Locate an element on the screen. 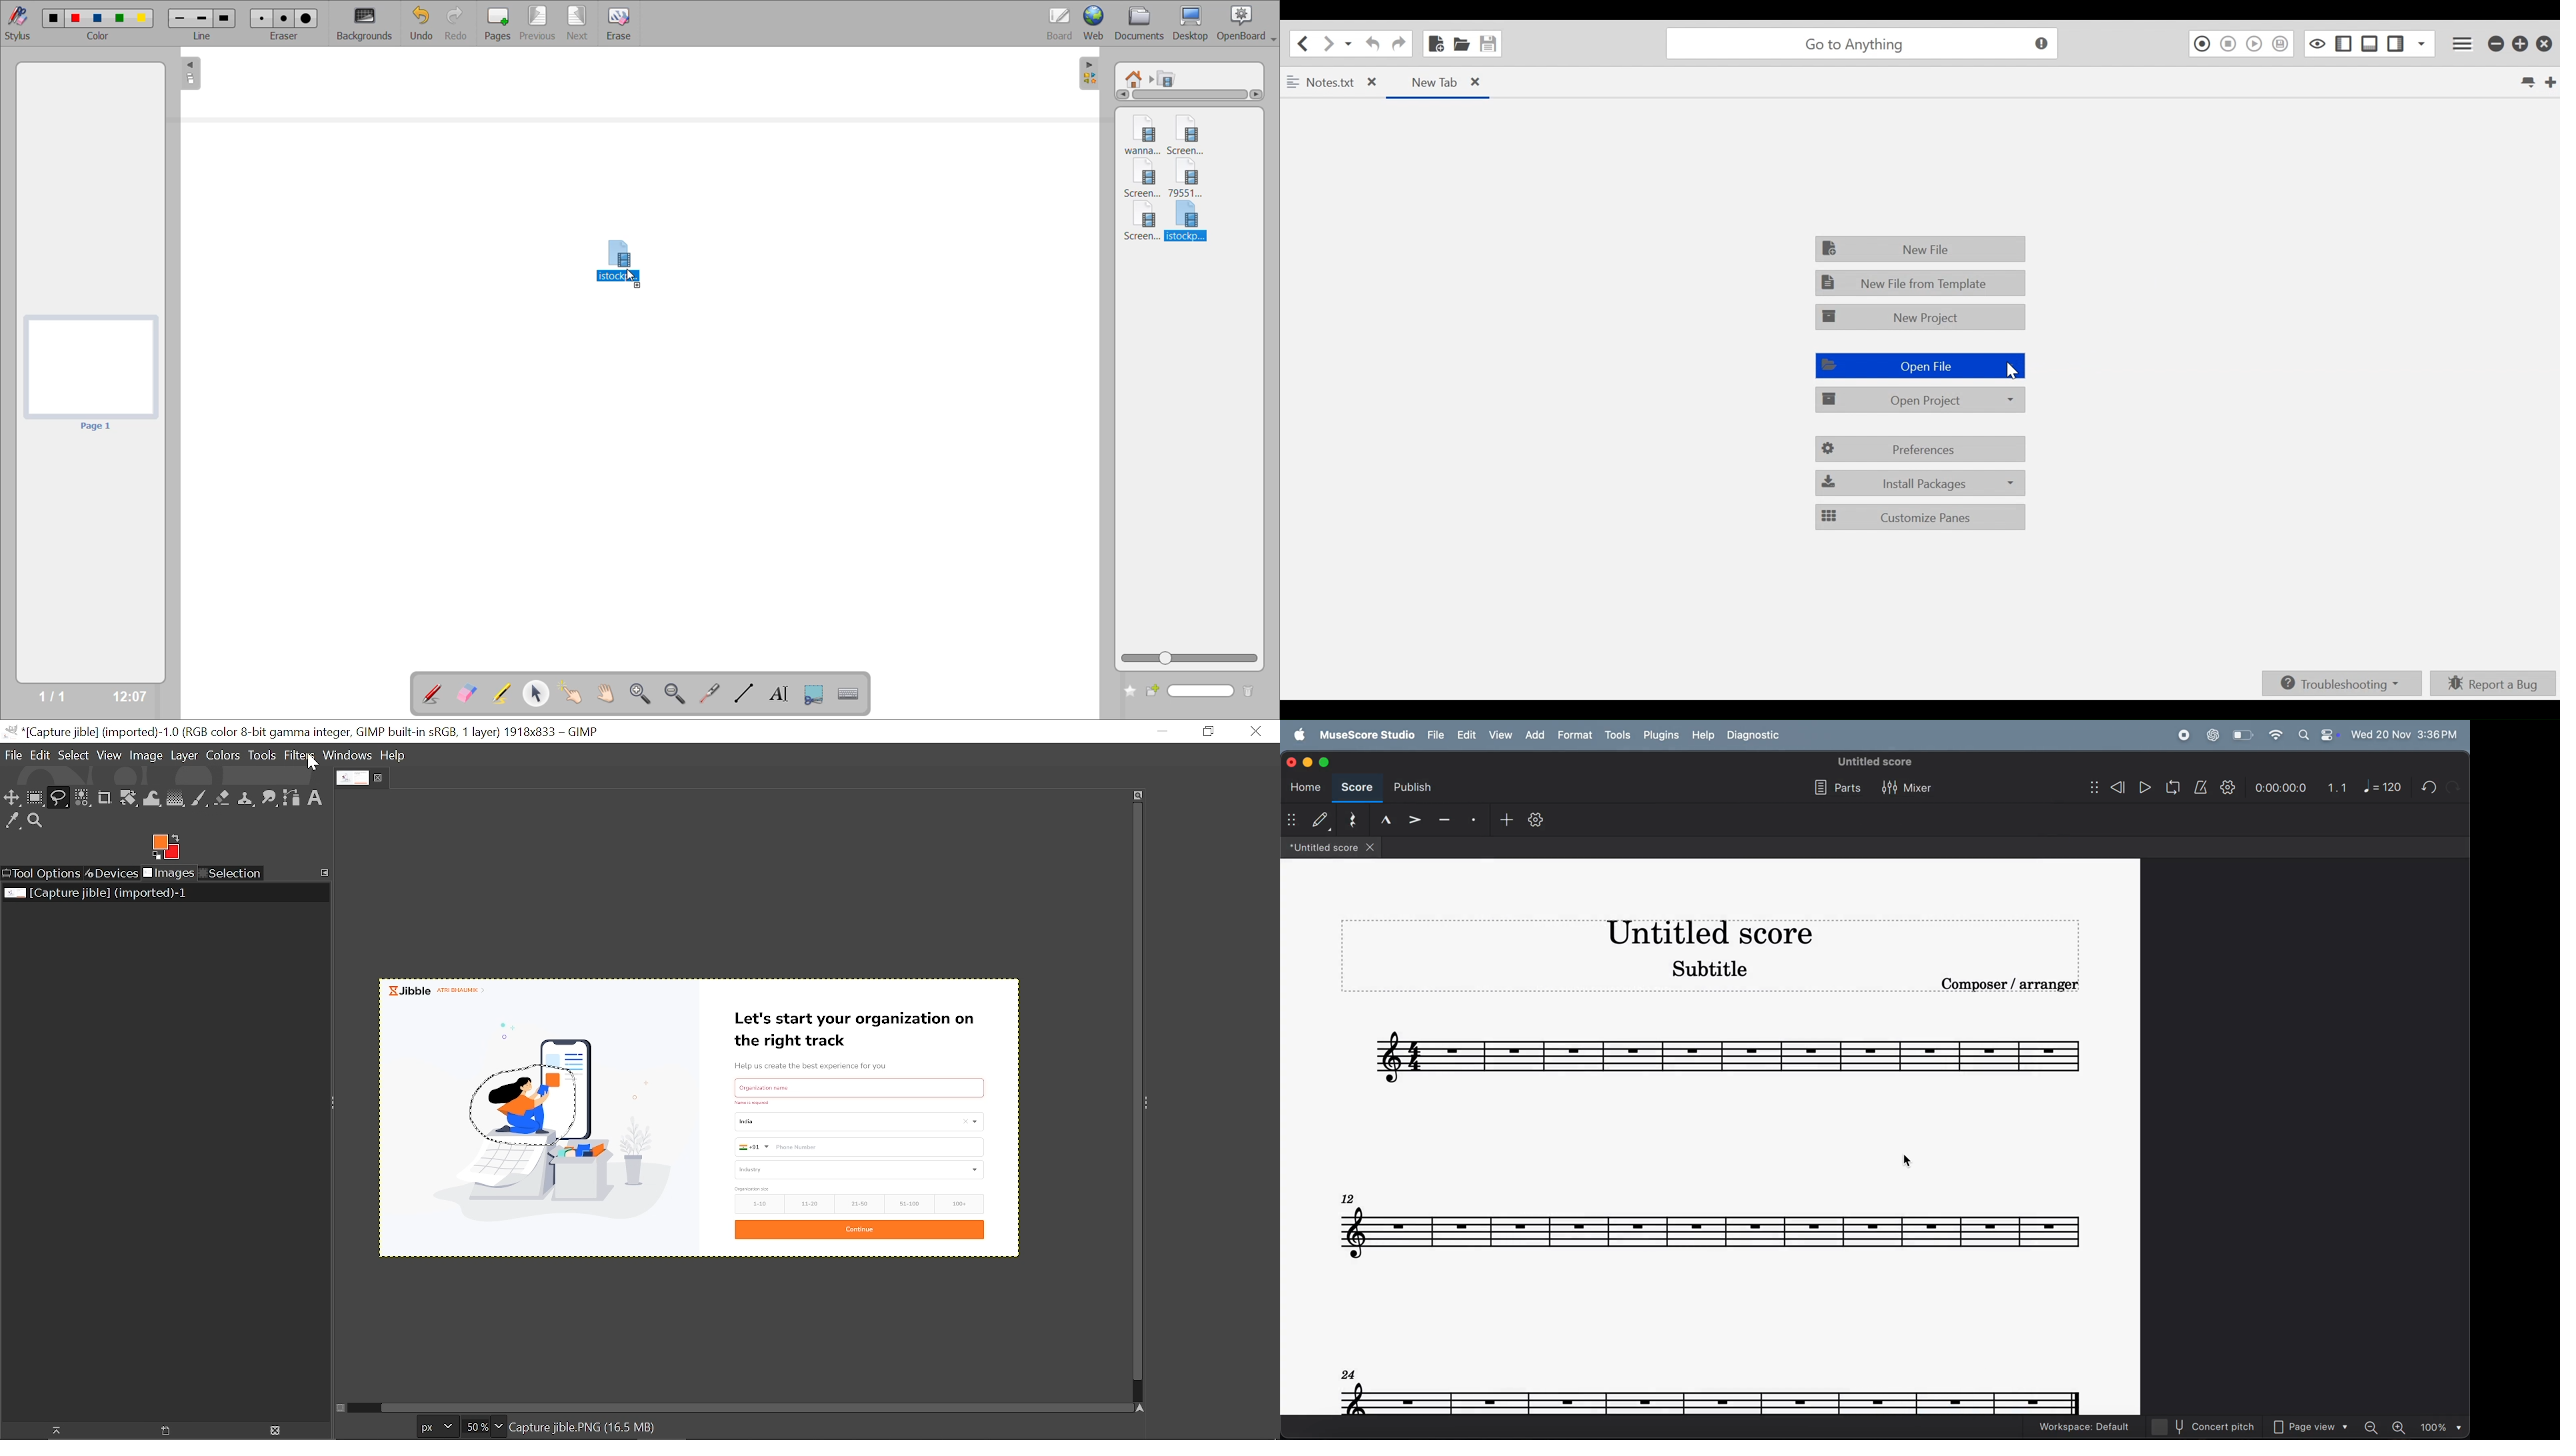 Image resolution: width=2576 pixels, height=1456 pixels. color 5 is located at coordinates (143, 17).